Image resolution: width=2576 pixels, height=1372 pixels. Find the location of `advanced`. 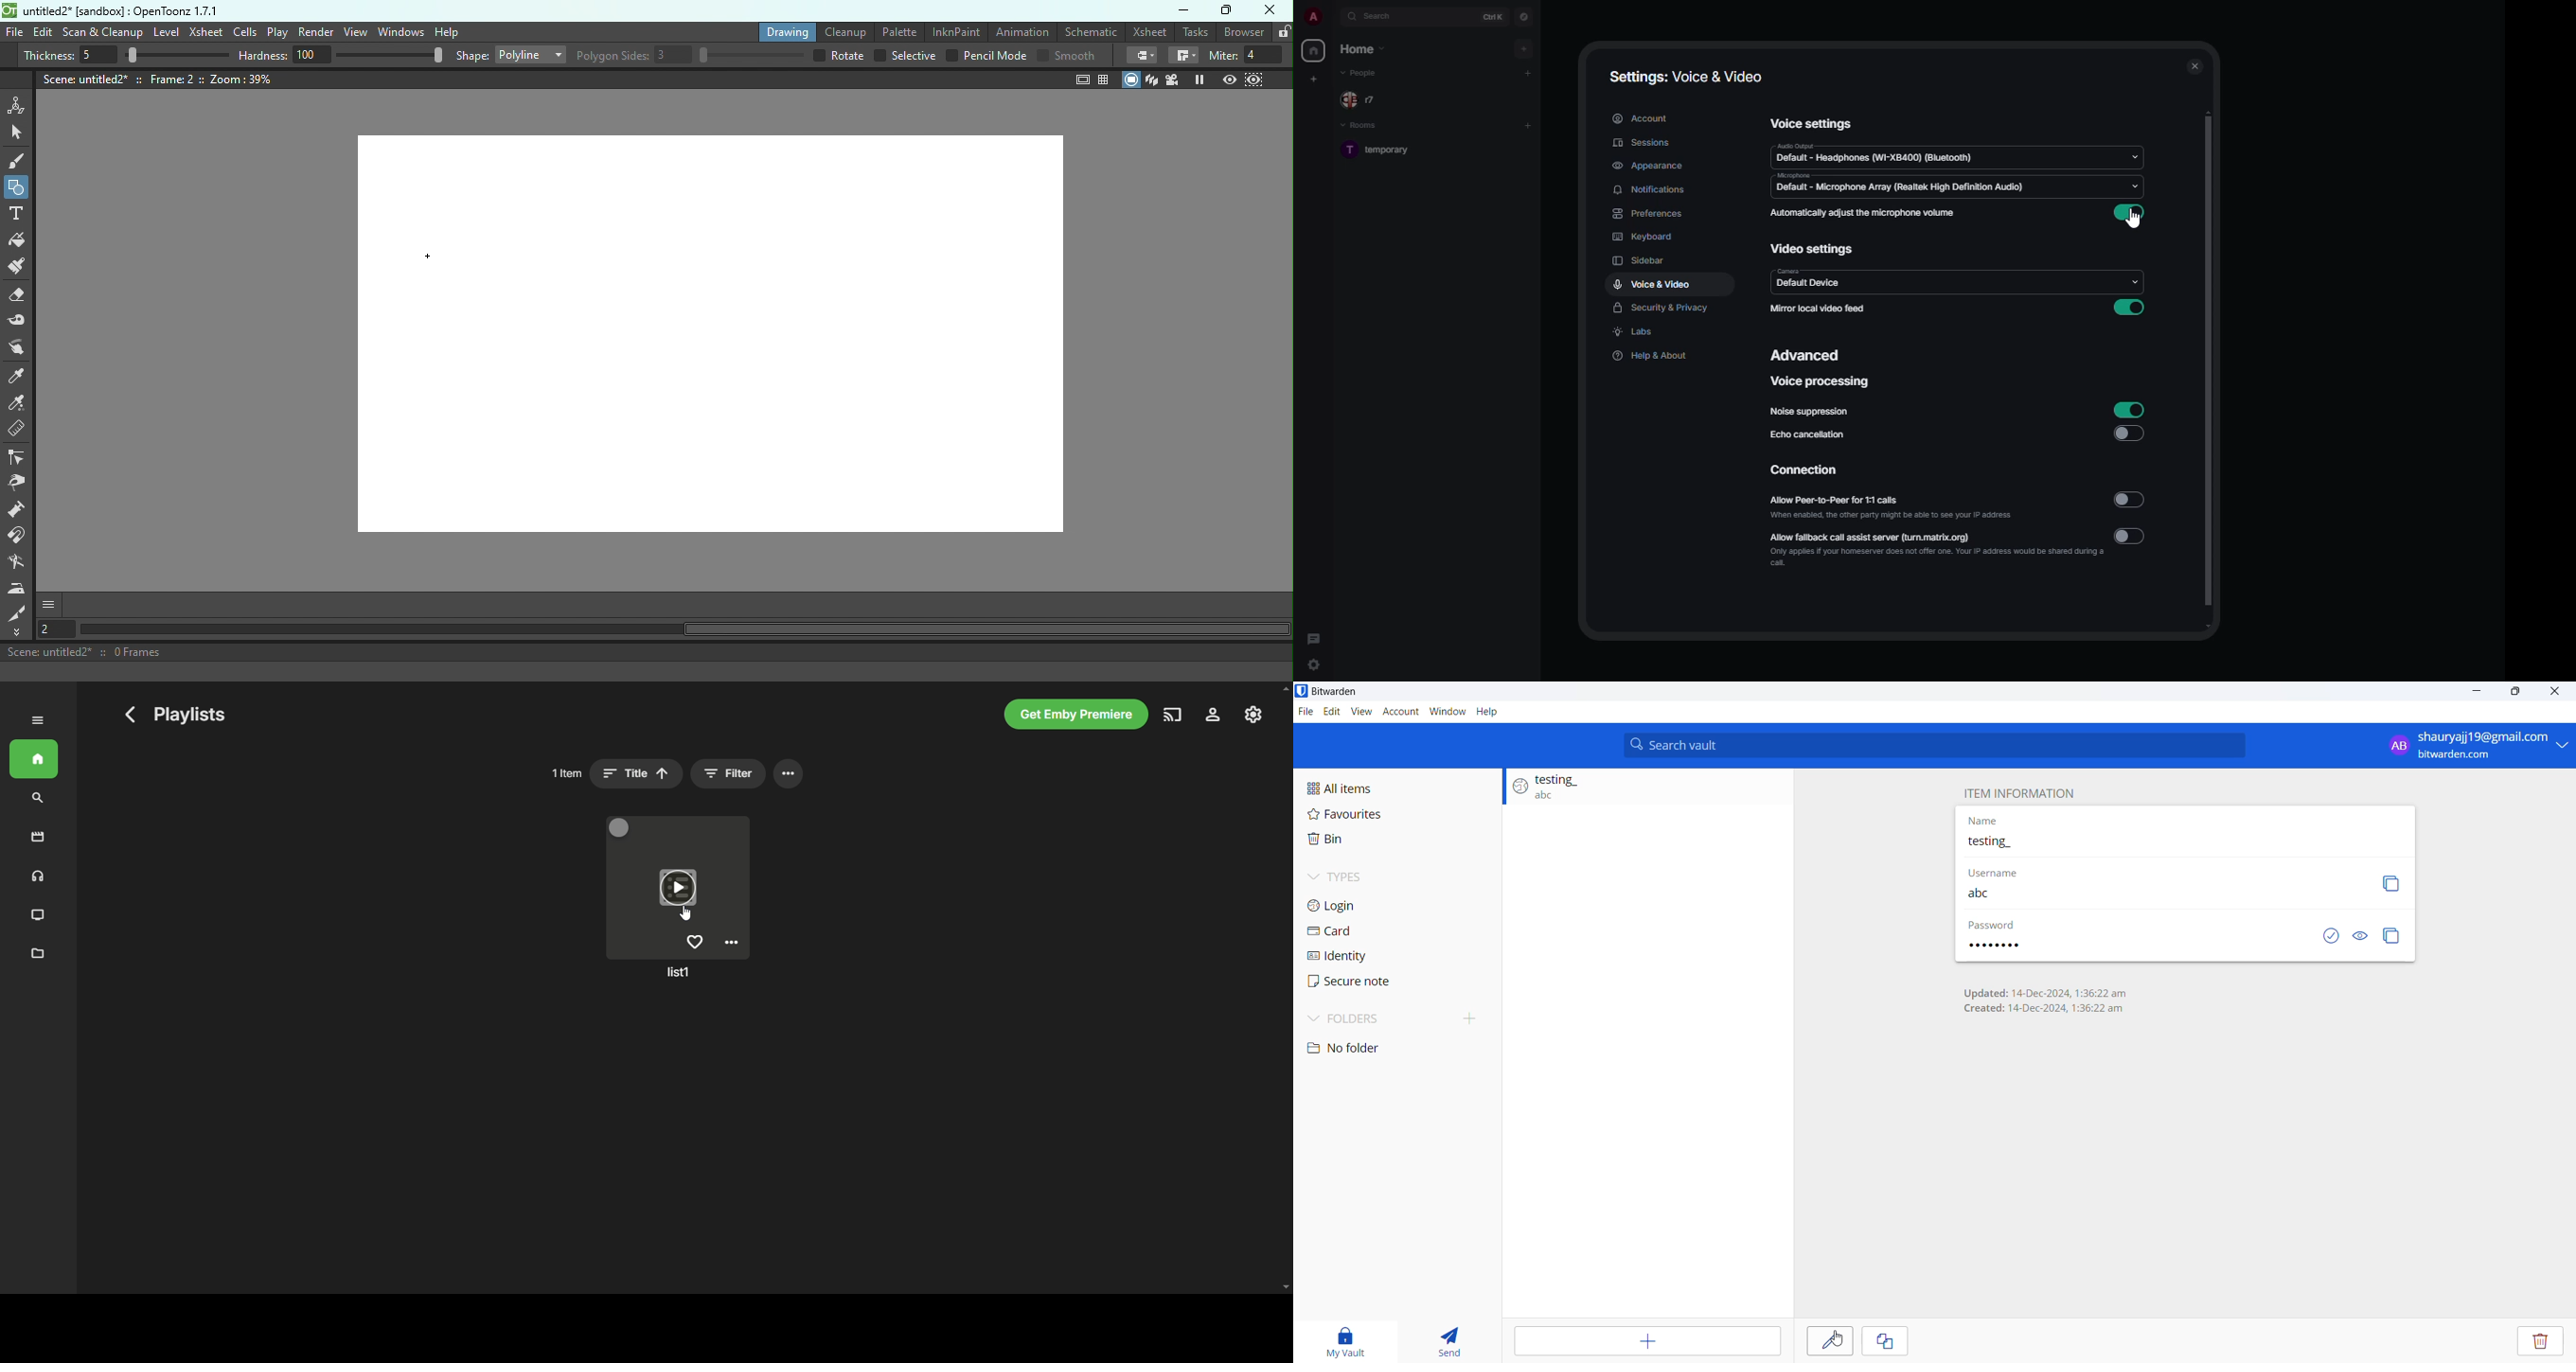

advanced is located at coordinates (1807, 357).